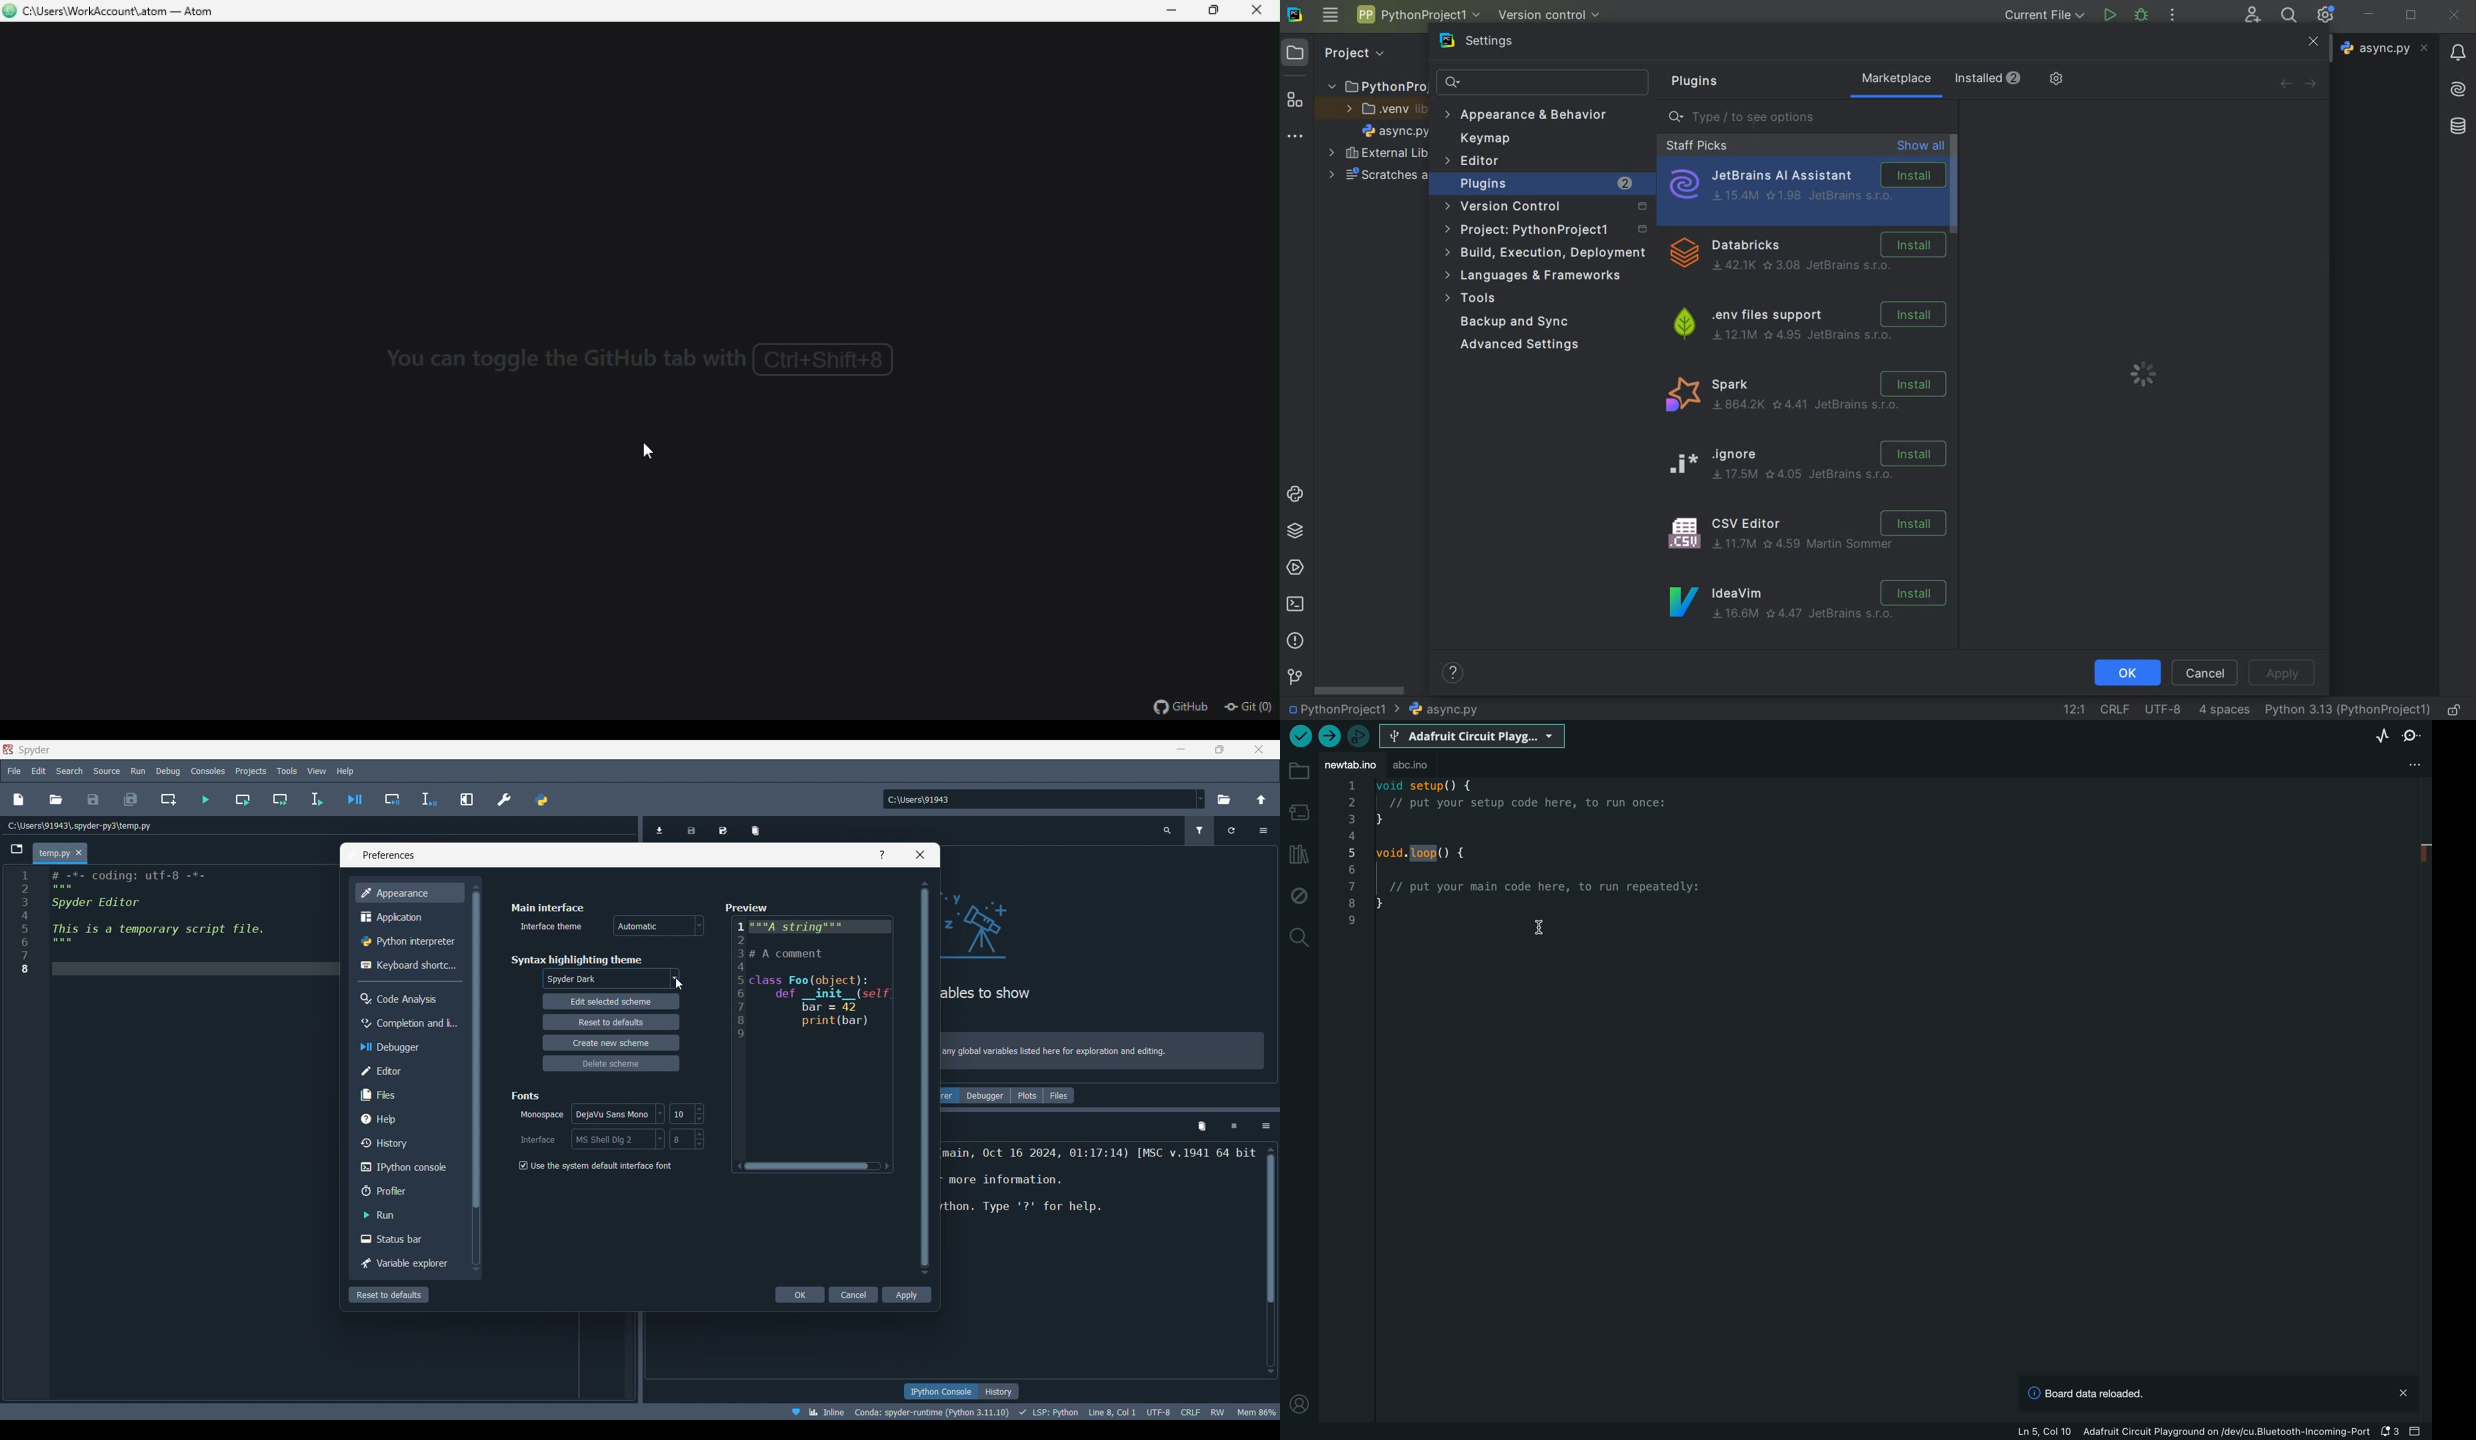  Describe the element at coordinates (407, 1023) in the screenshot. I see `Completion and linting` at that location.